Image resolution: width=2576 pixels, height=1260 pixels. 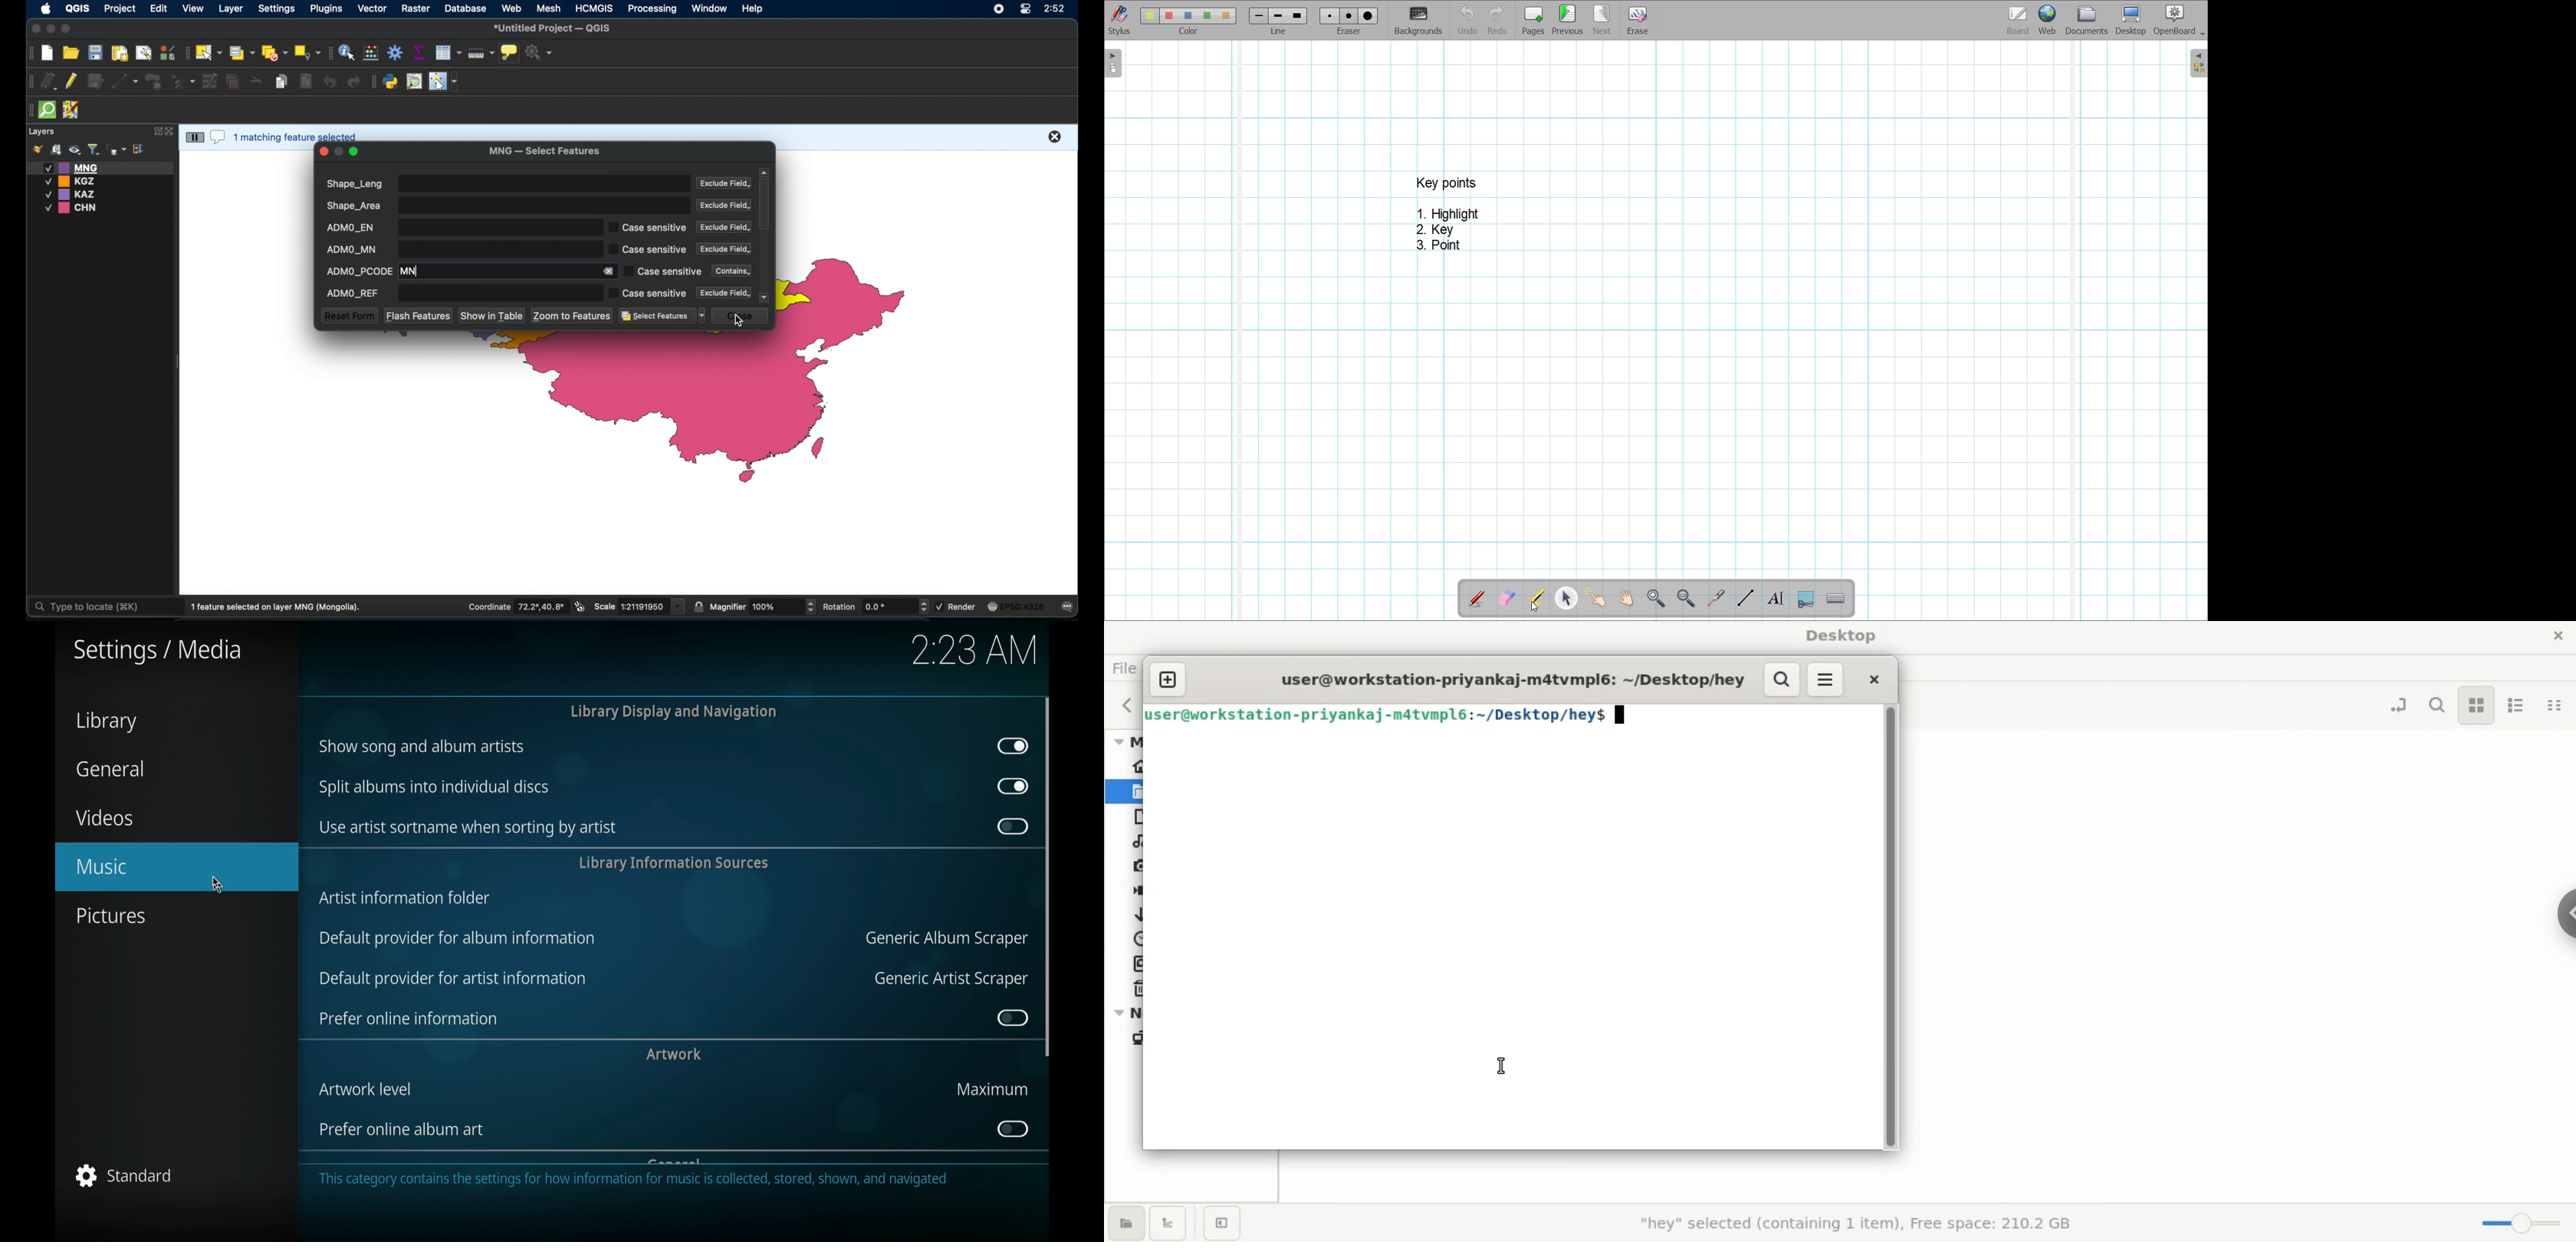 I want to click on artwork level, so click(x=366, y=1089).